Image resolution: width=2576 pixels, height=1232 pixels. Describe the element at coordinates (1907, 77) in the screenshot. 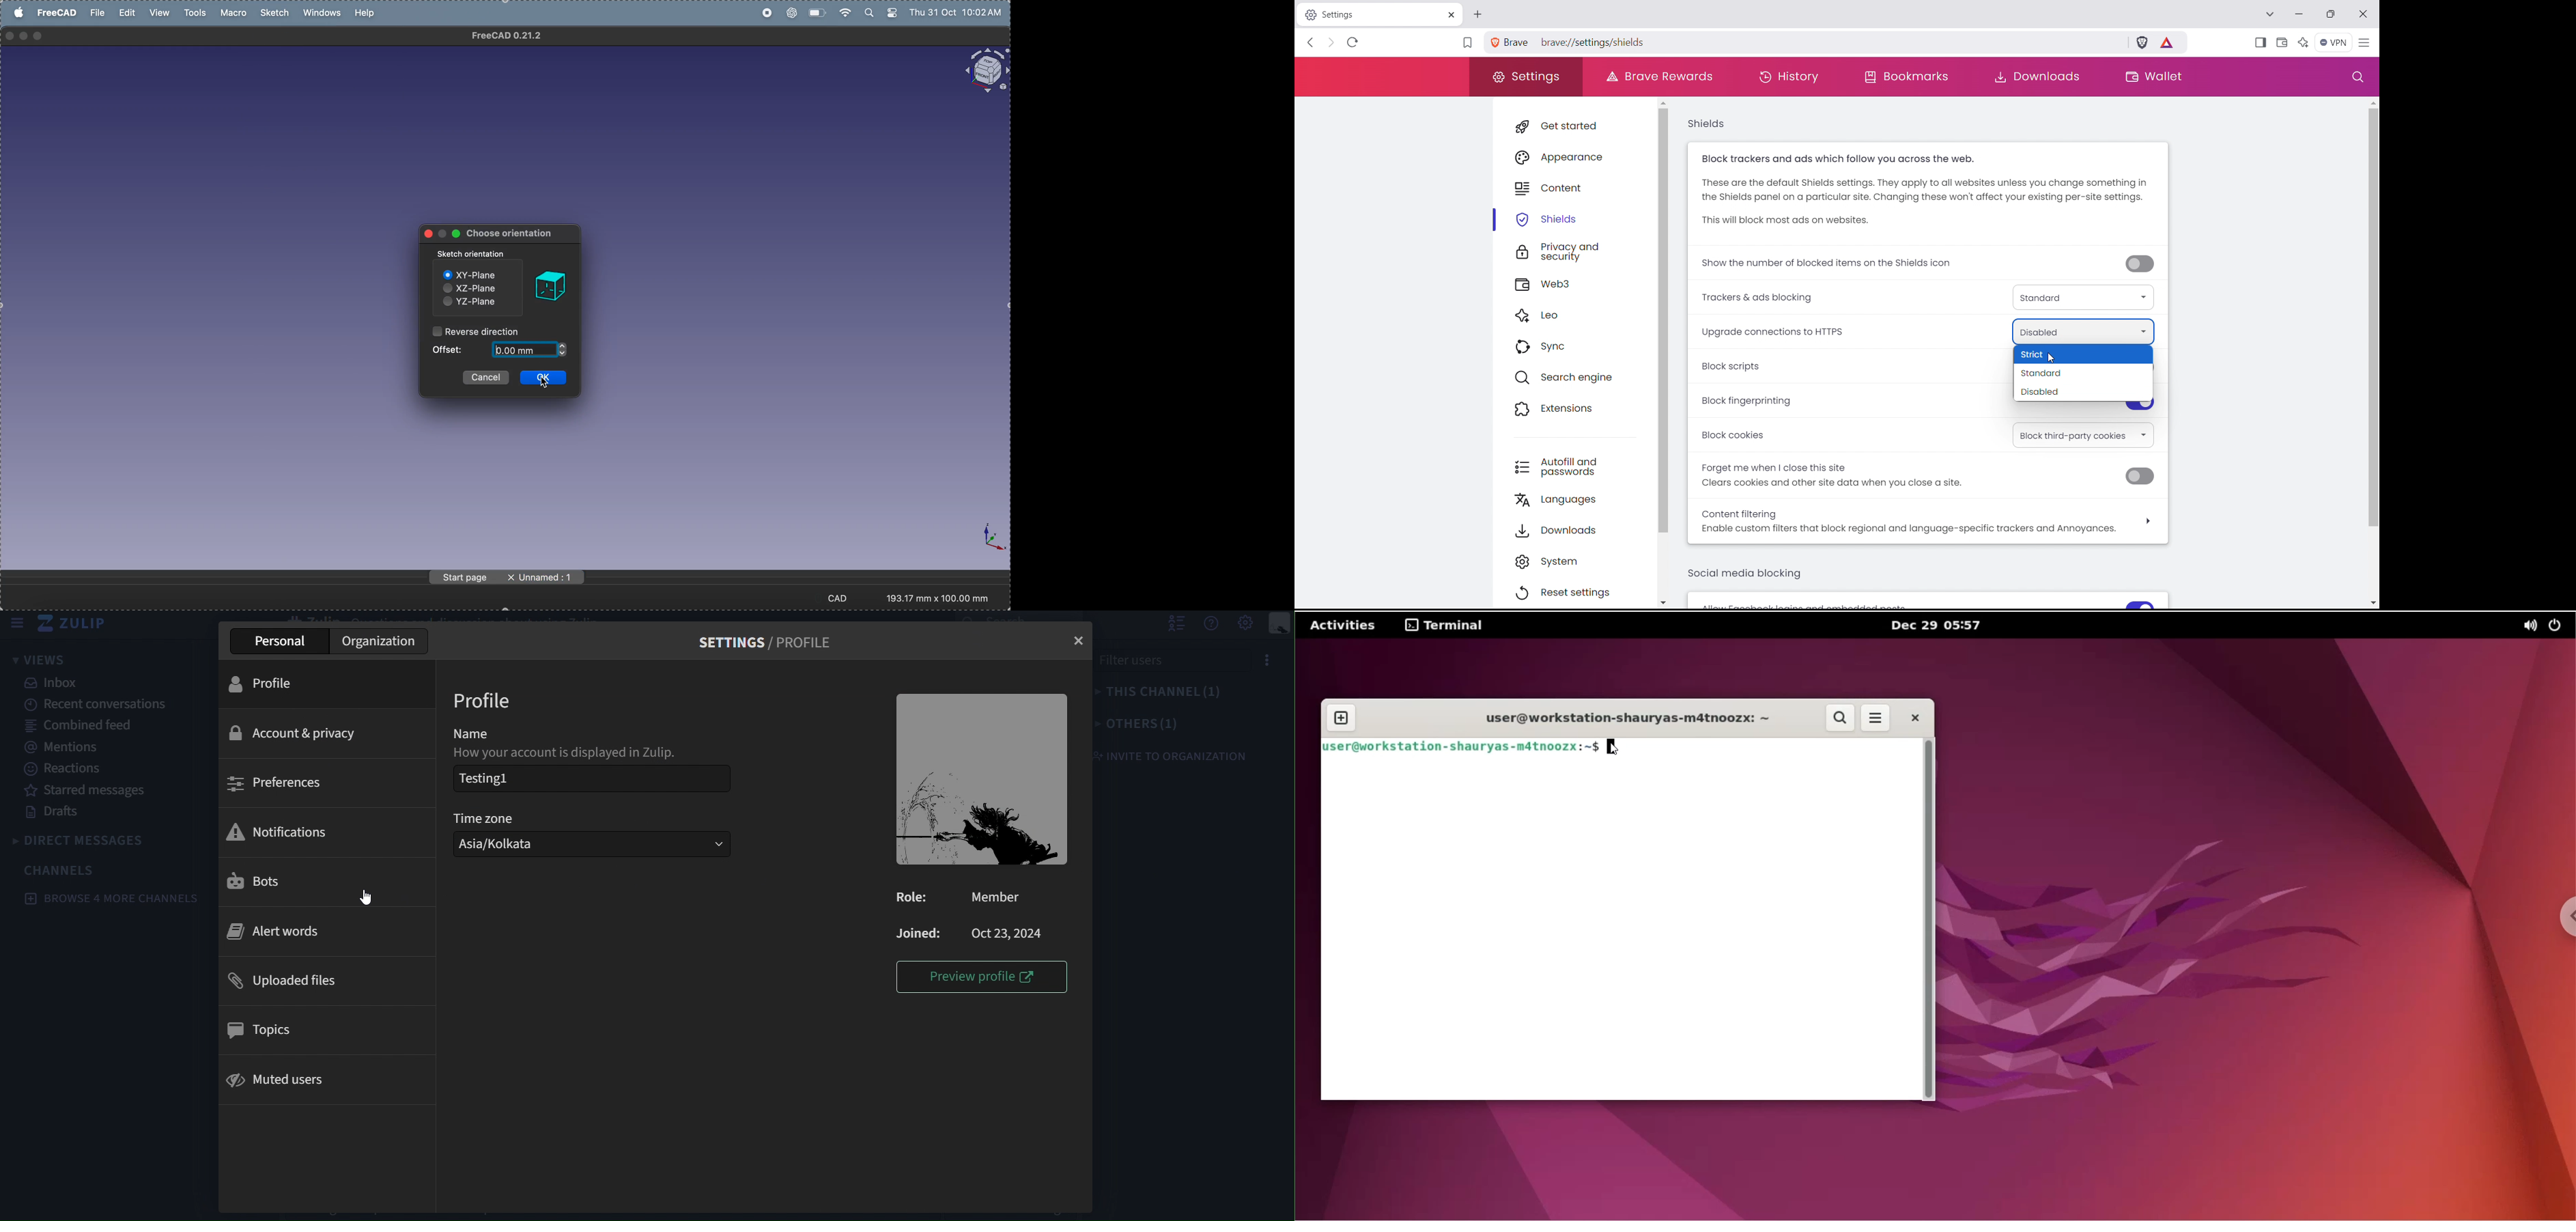

I see `bookmarks` at that location.